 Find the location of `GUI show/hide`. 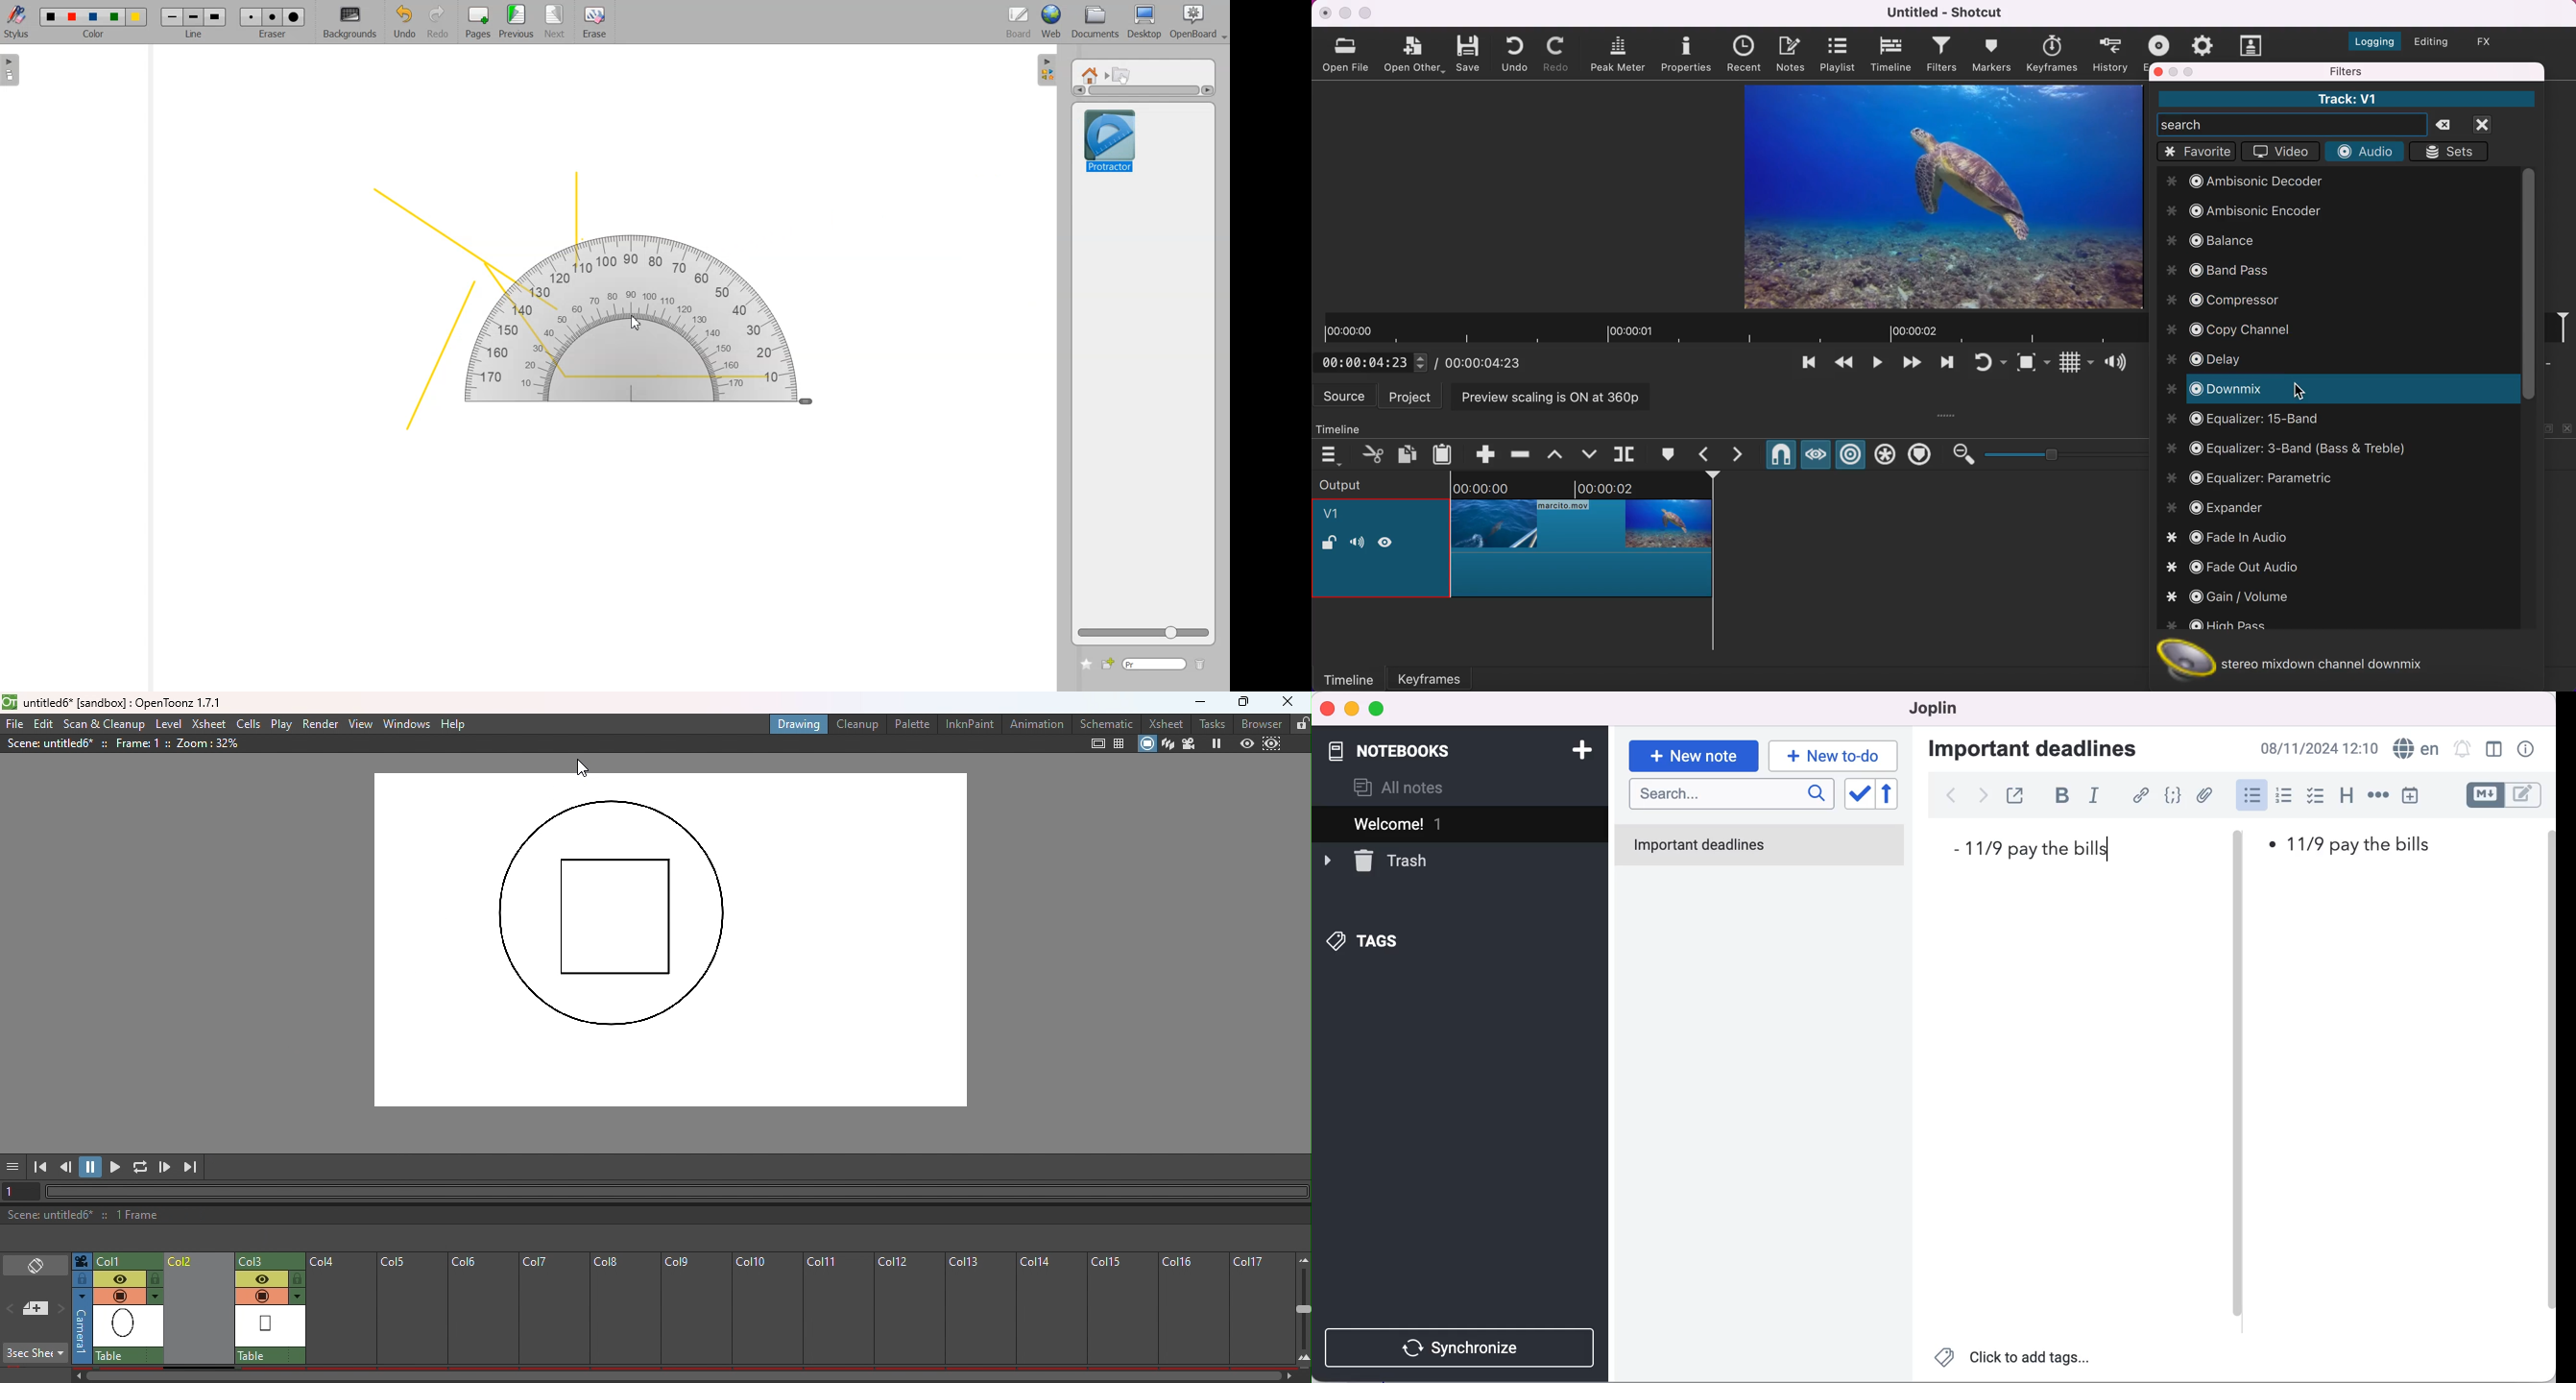

GUI show/hide is located at coordinates (15, 1167).